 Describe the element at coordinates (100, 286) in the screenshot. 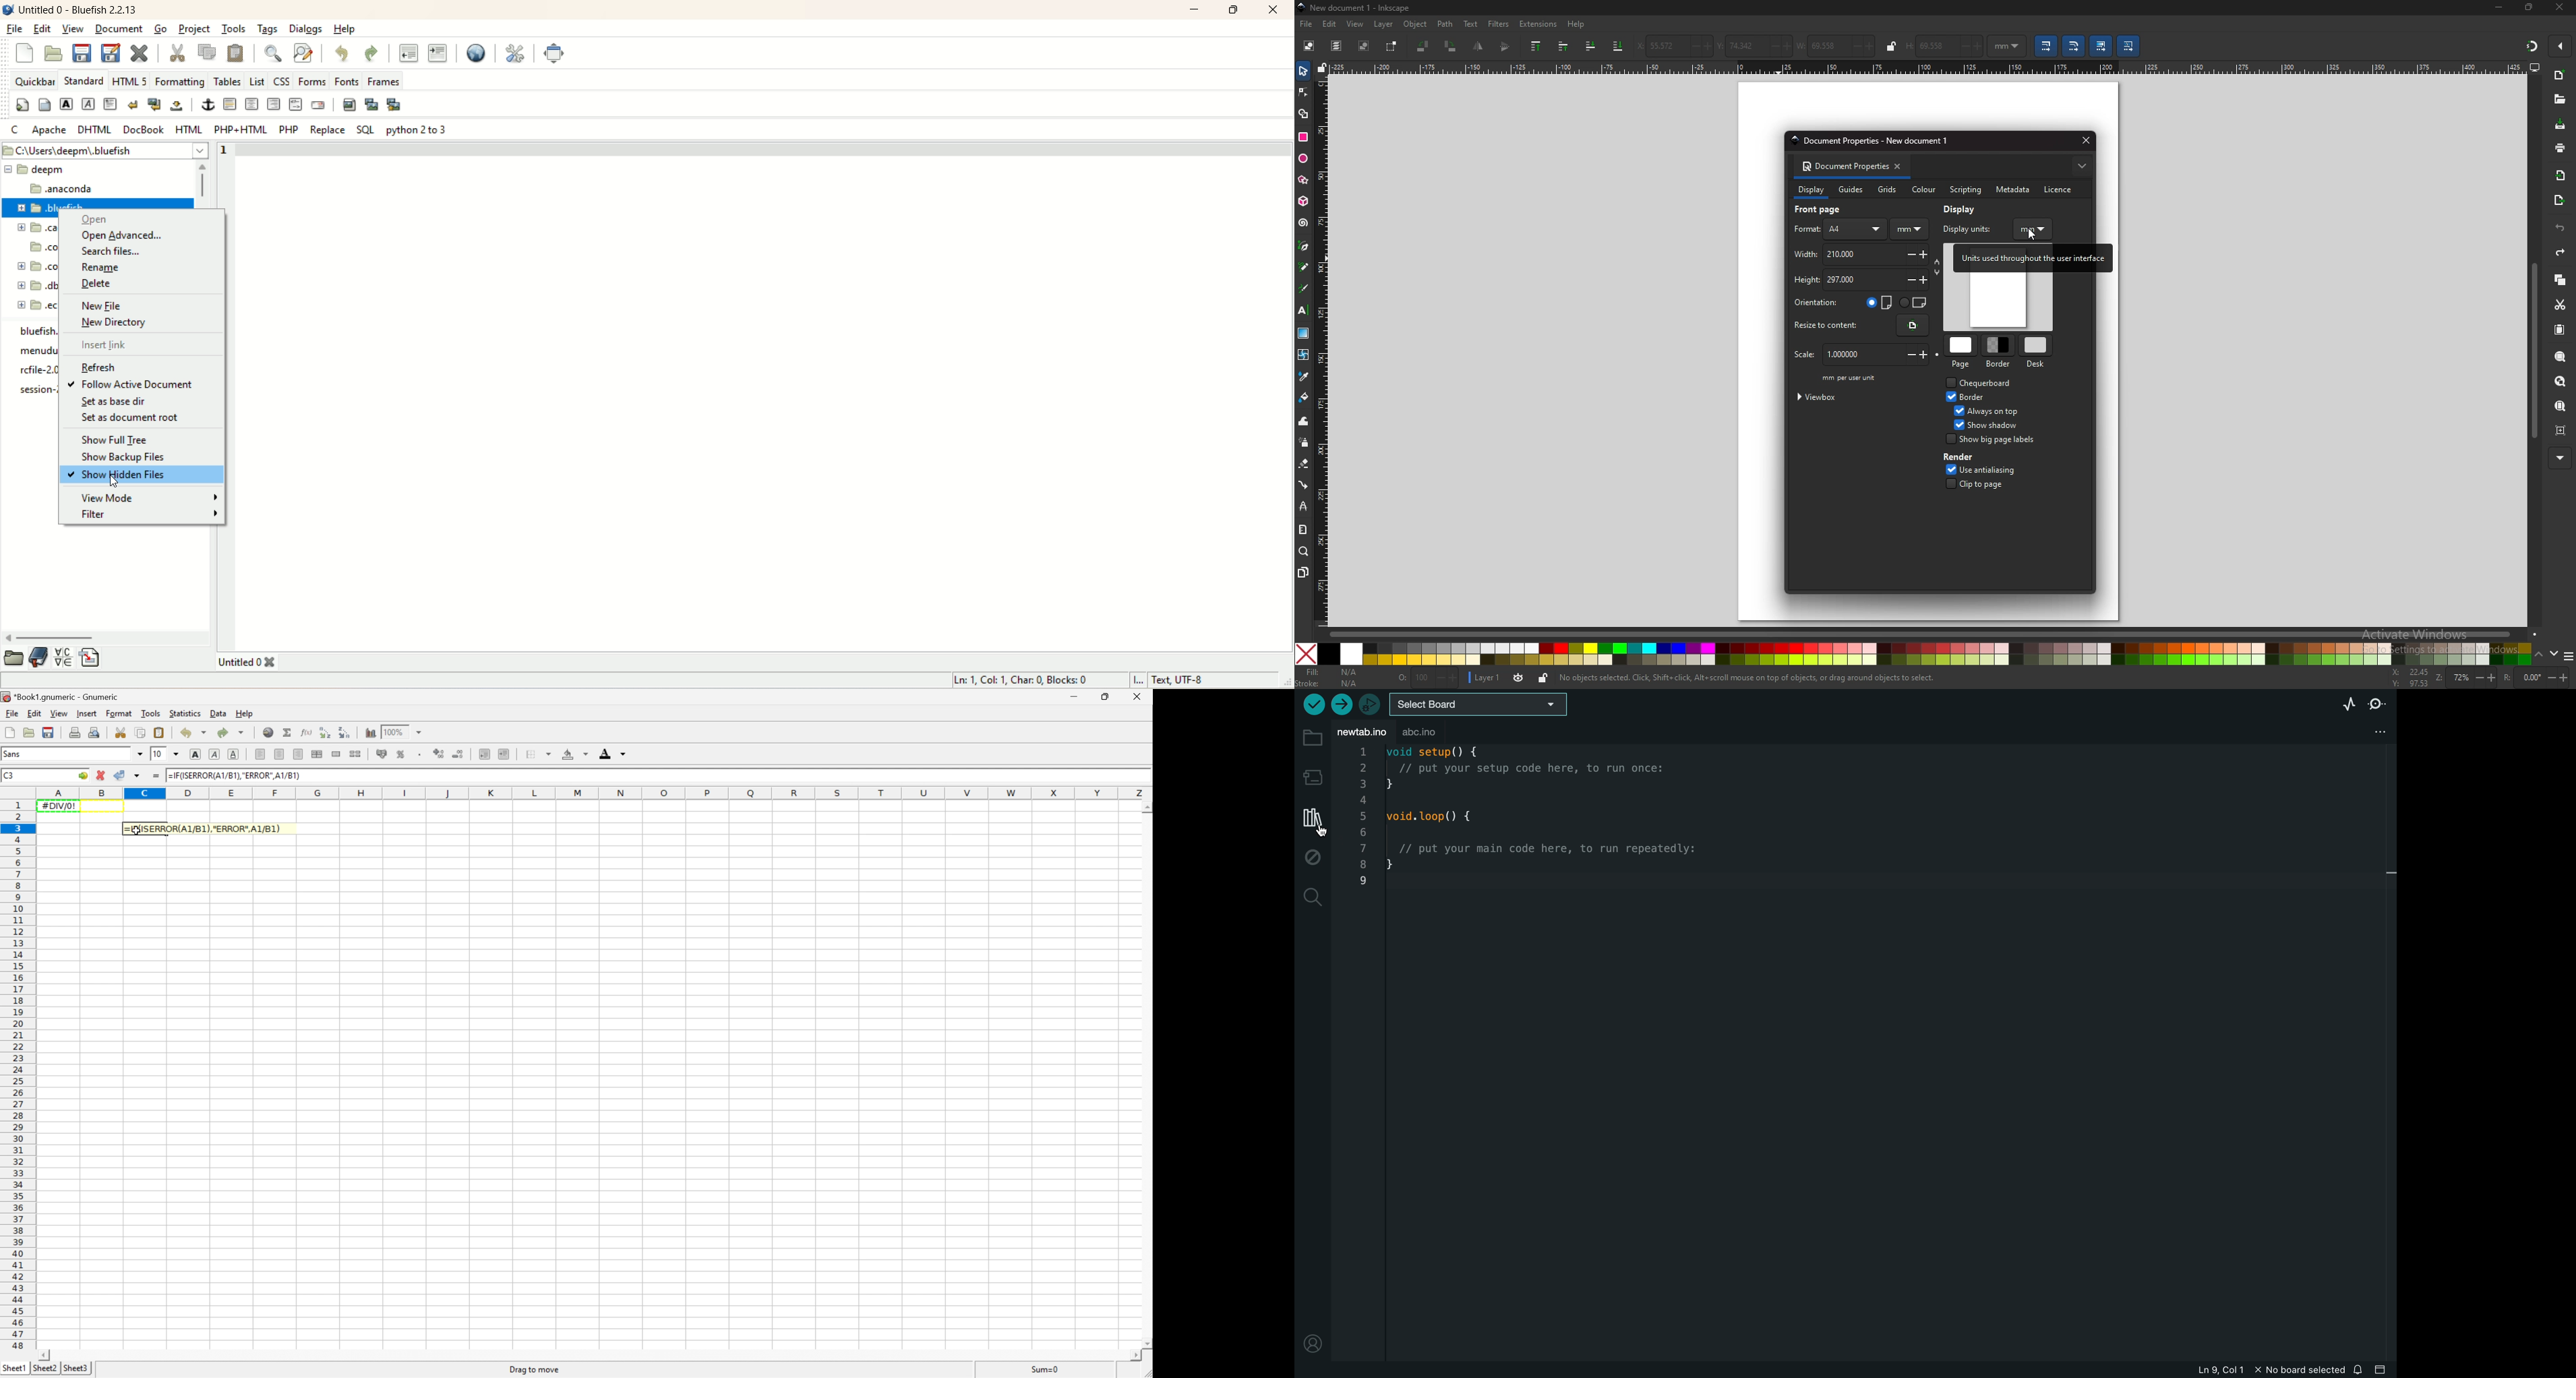

I see `delete` at that location.